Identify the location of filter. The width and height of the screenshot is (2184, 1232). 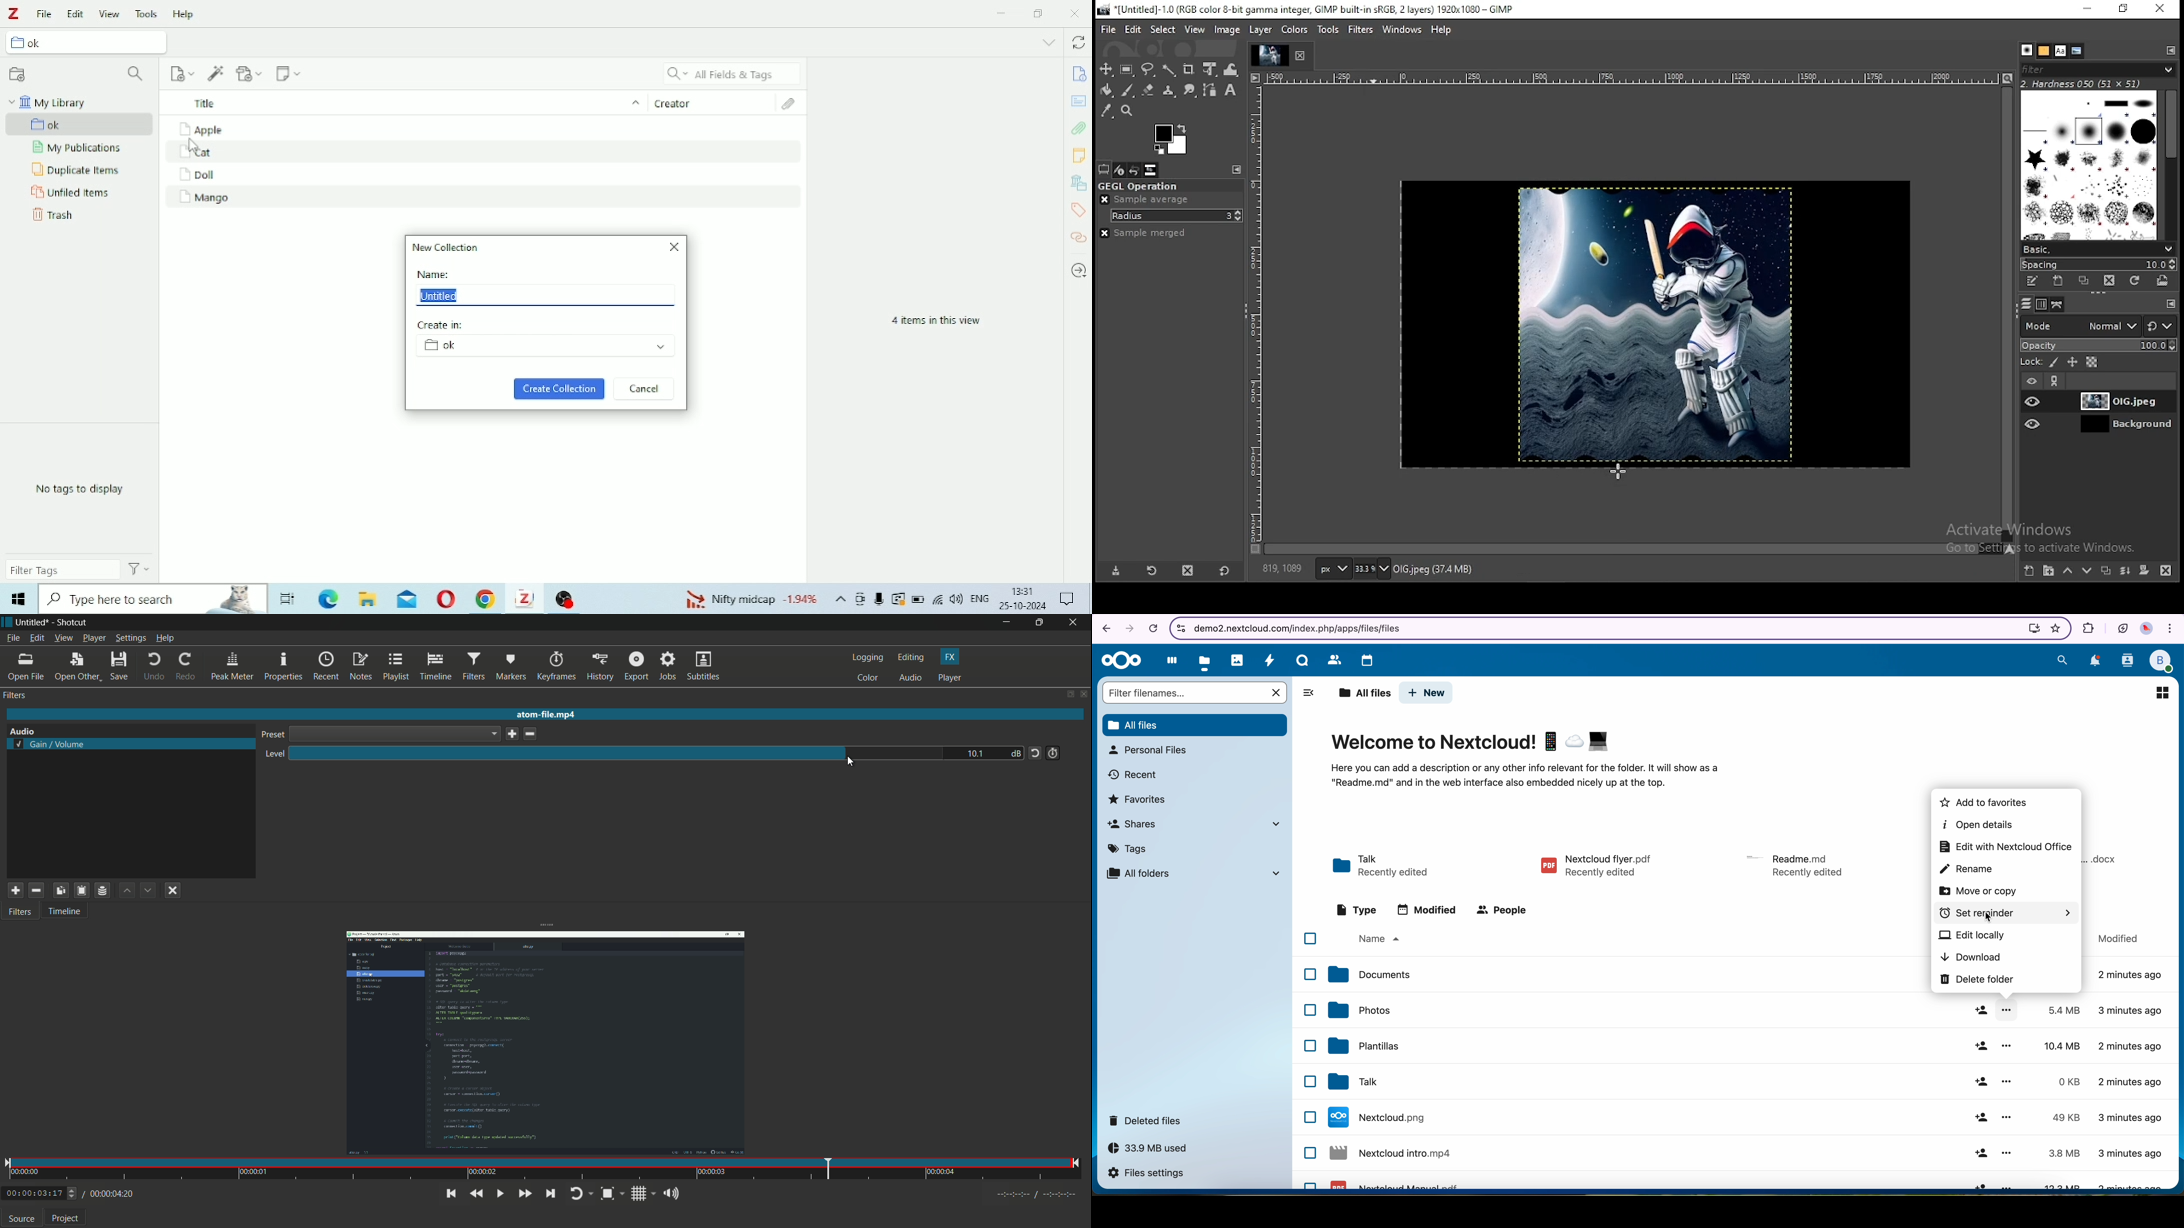
(15, 695).